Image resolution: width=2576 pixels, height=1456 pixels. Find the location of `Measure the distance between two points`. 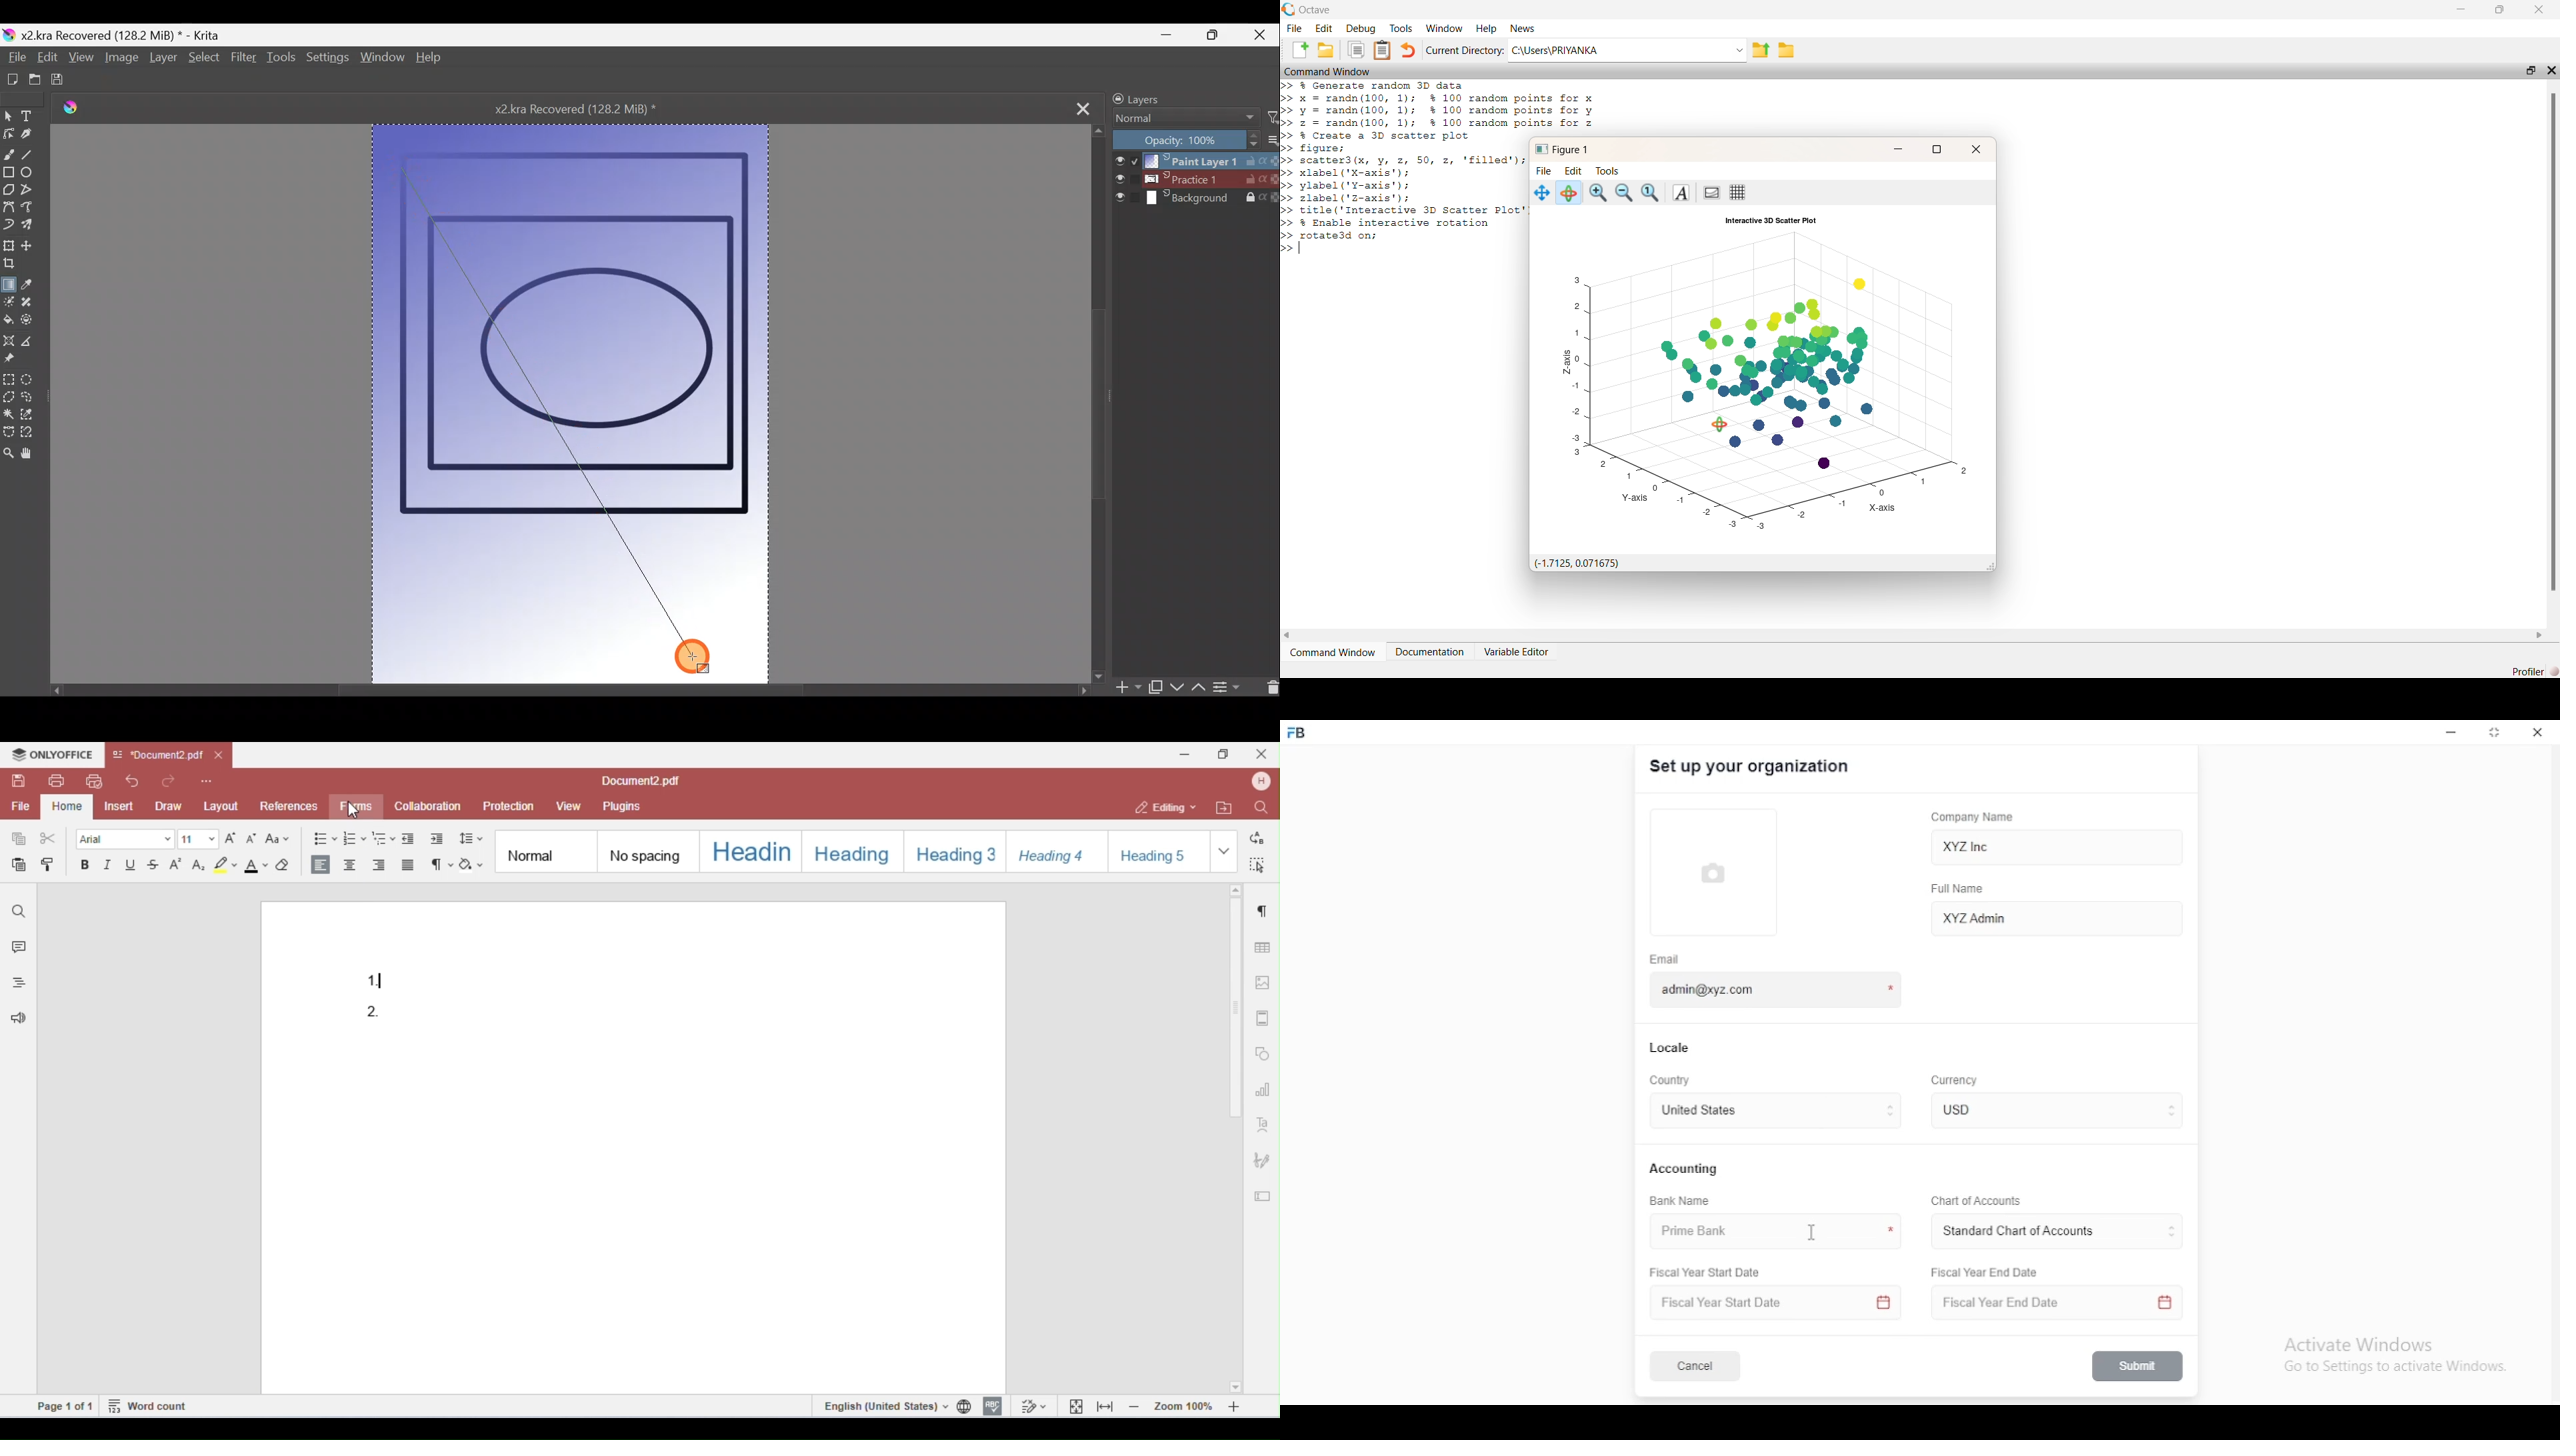

Measure the distance between two points is located at coordinates (33, 345).